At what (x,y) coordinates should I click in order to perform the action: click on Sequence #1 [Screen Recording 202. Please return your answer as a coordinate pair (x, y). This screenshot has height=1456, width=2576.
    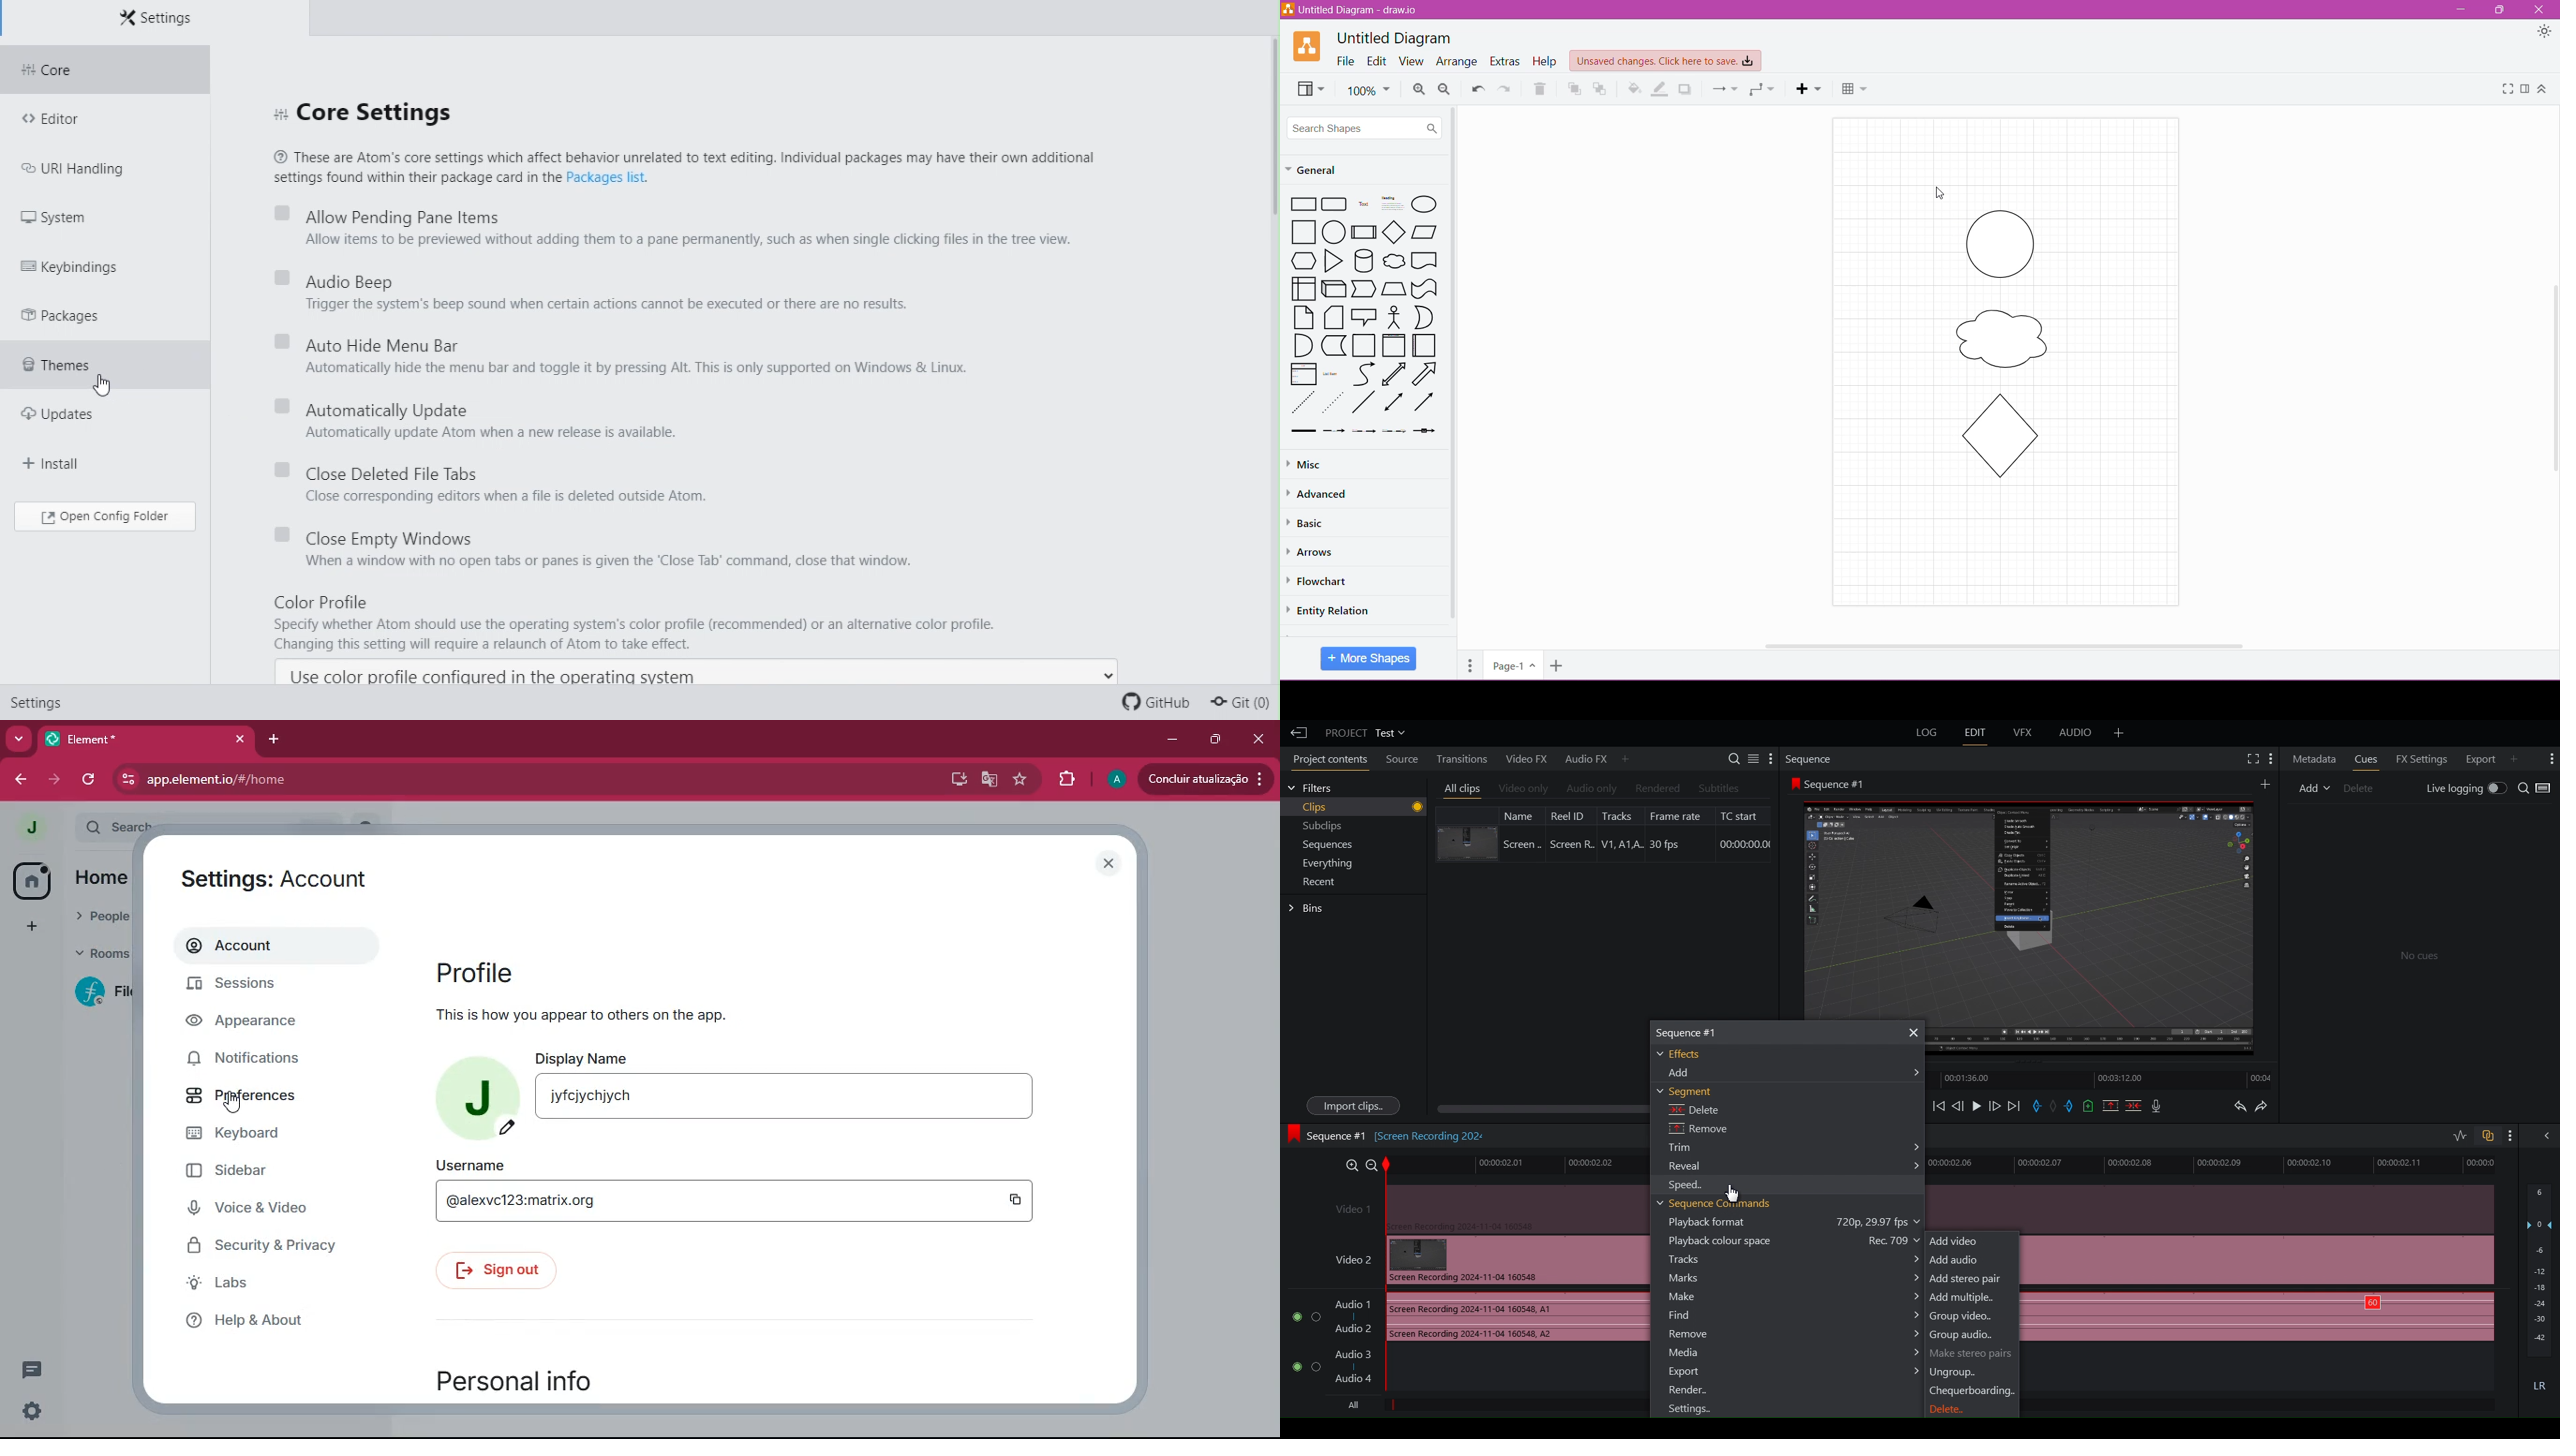
    Looking at the image, I should click on (1388, 1134).